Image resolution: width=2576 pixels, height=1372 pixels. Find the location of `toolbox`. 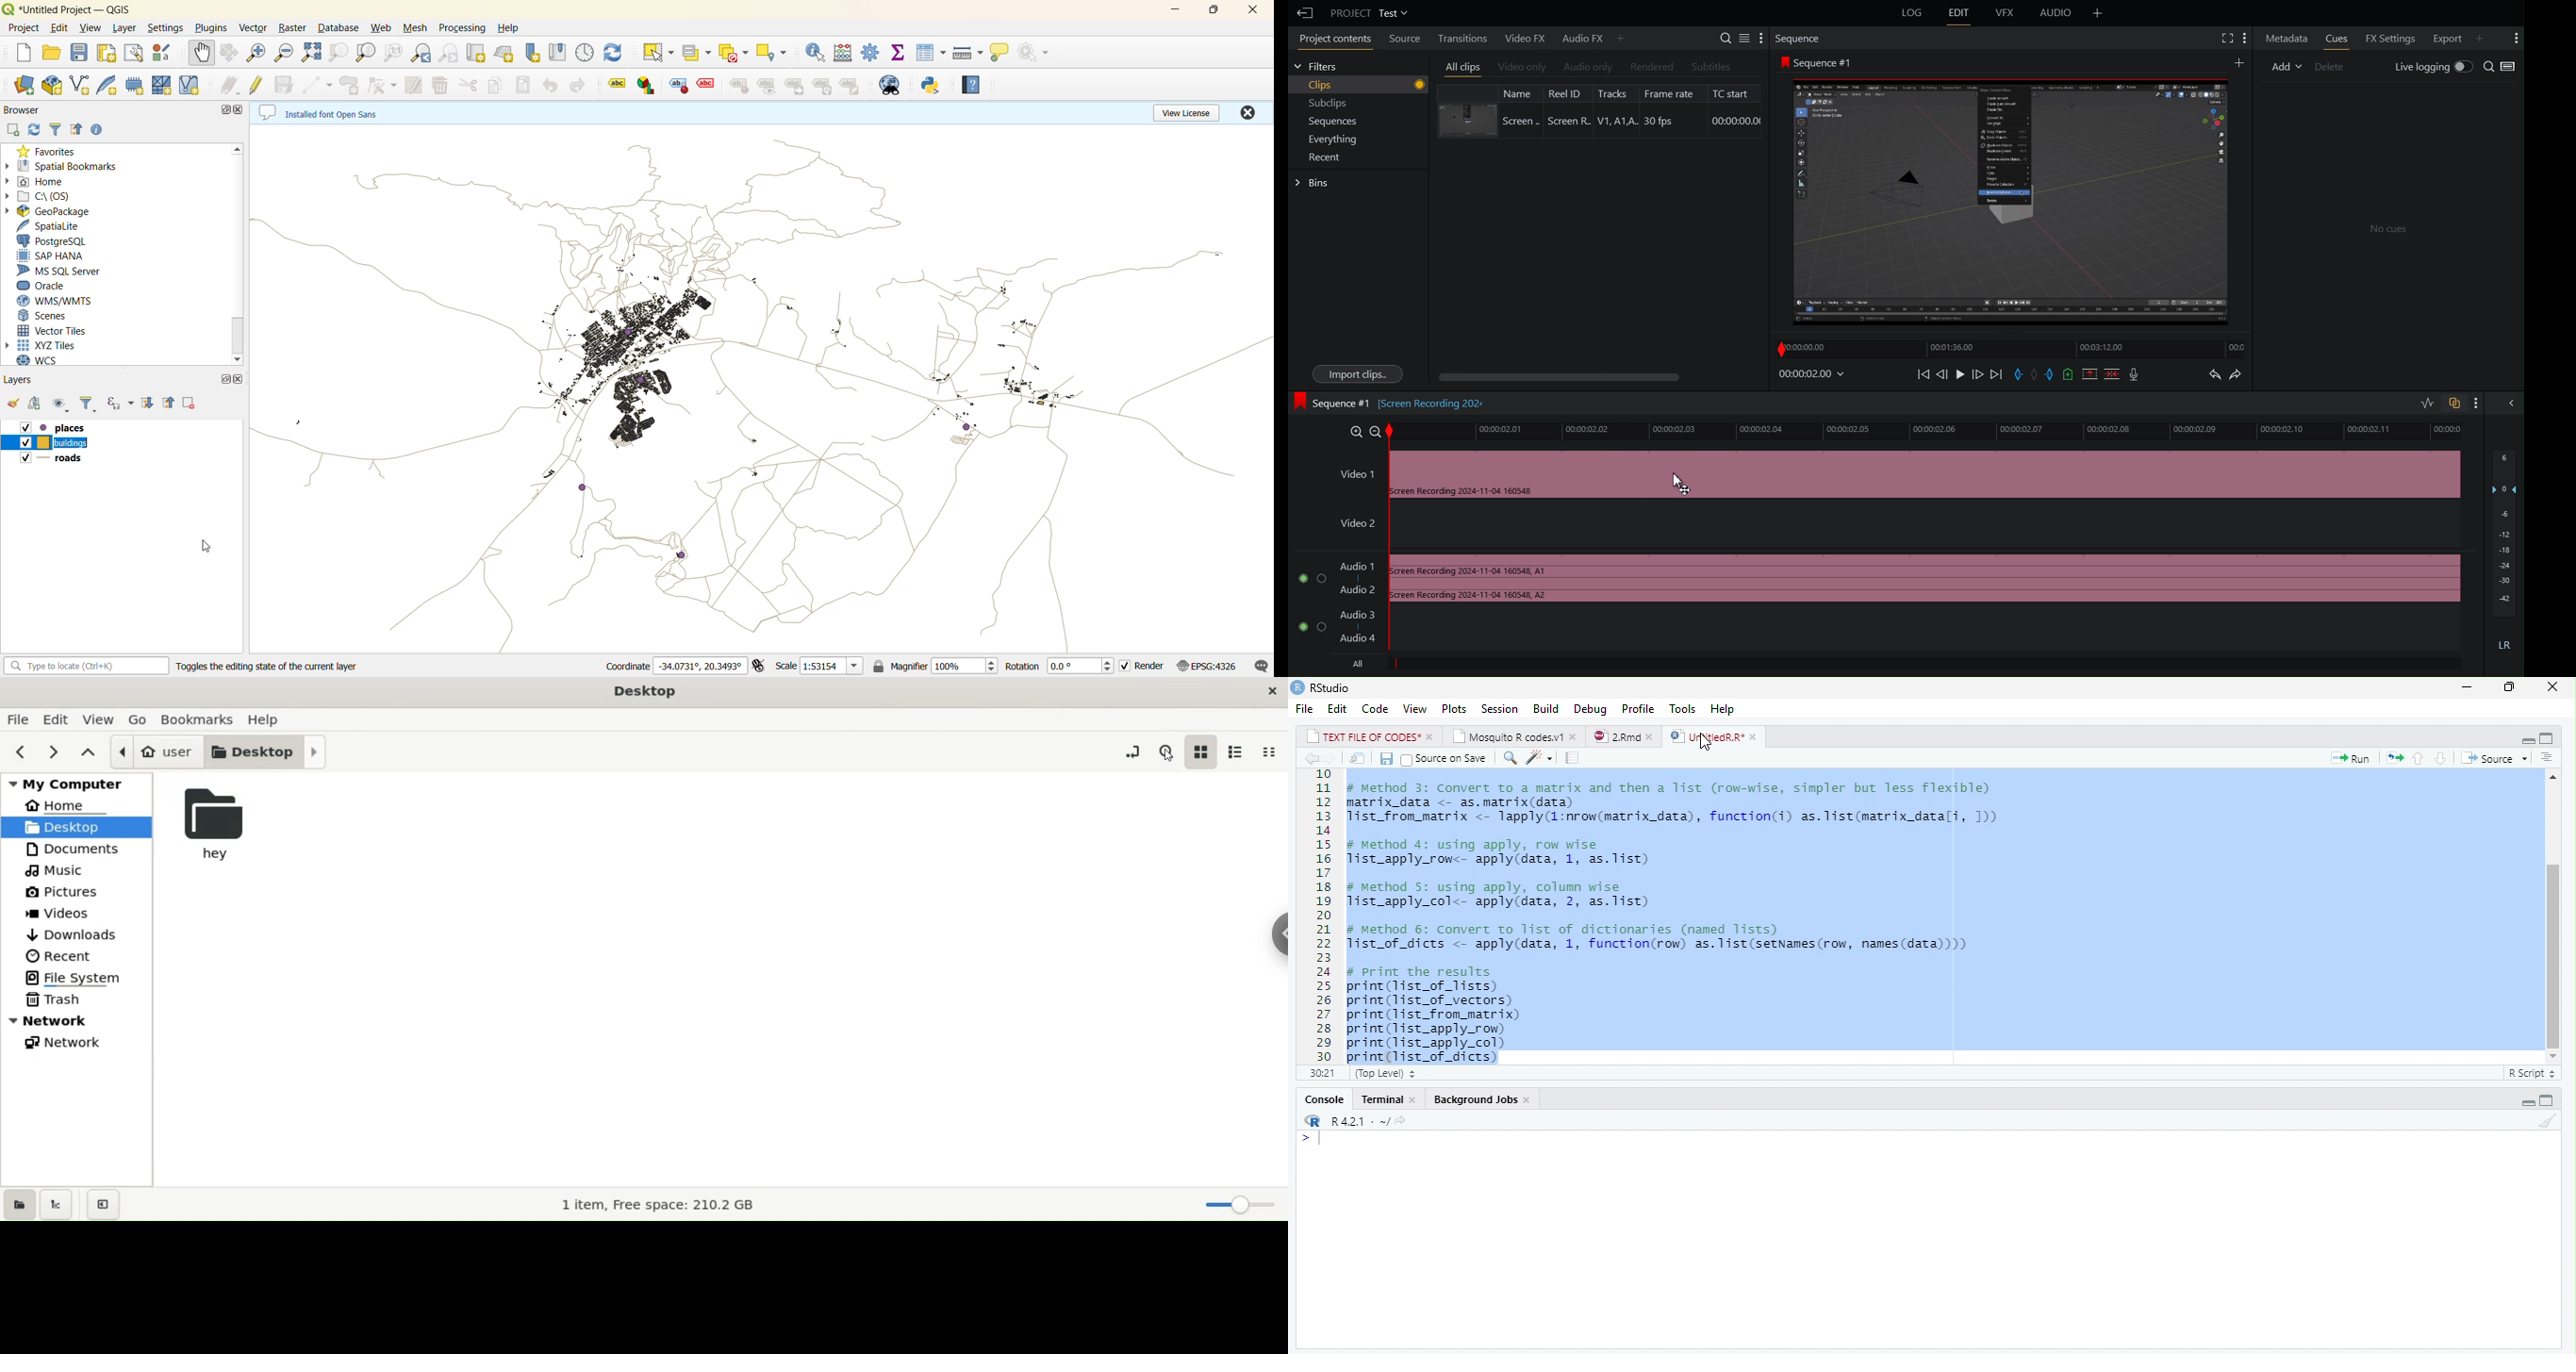

toolbox is located at coordinates (872, 52).